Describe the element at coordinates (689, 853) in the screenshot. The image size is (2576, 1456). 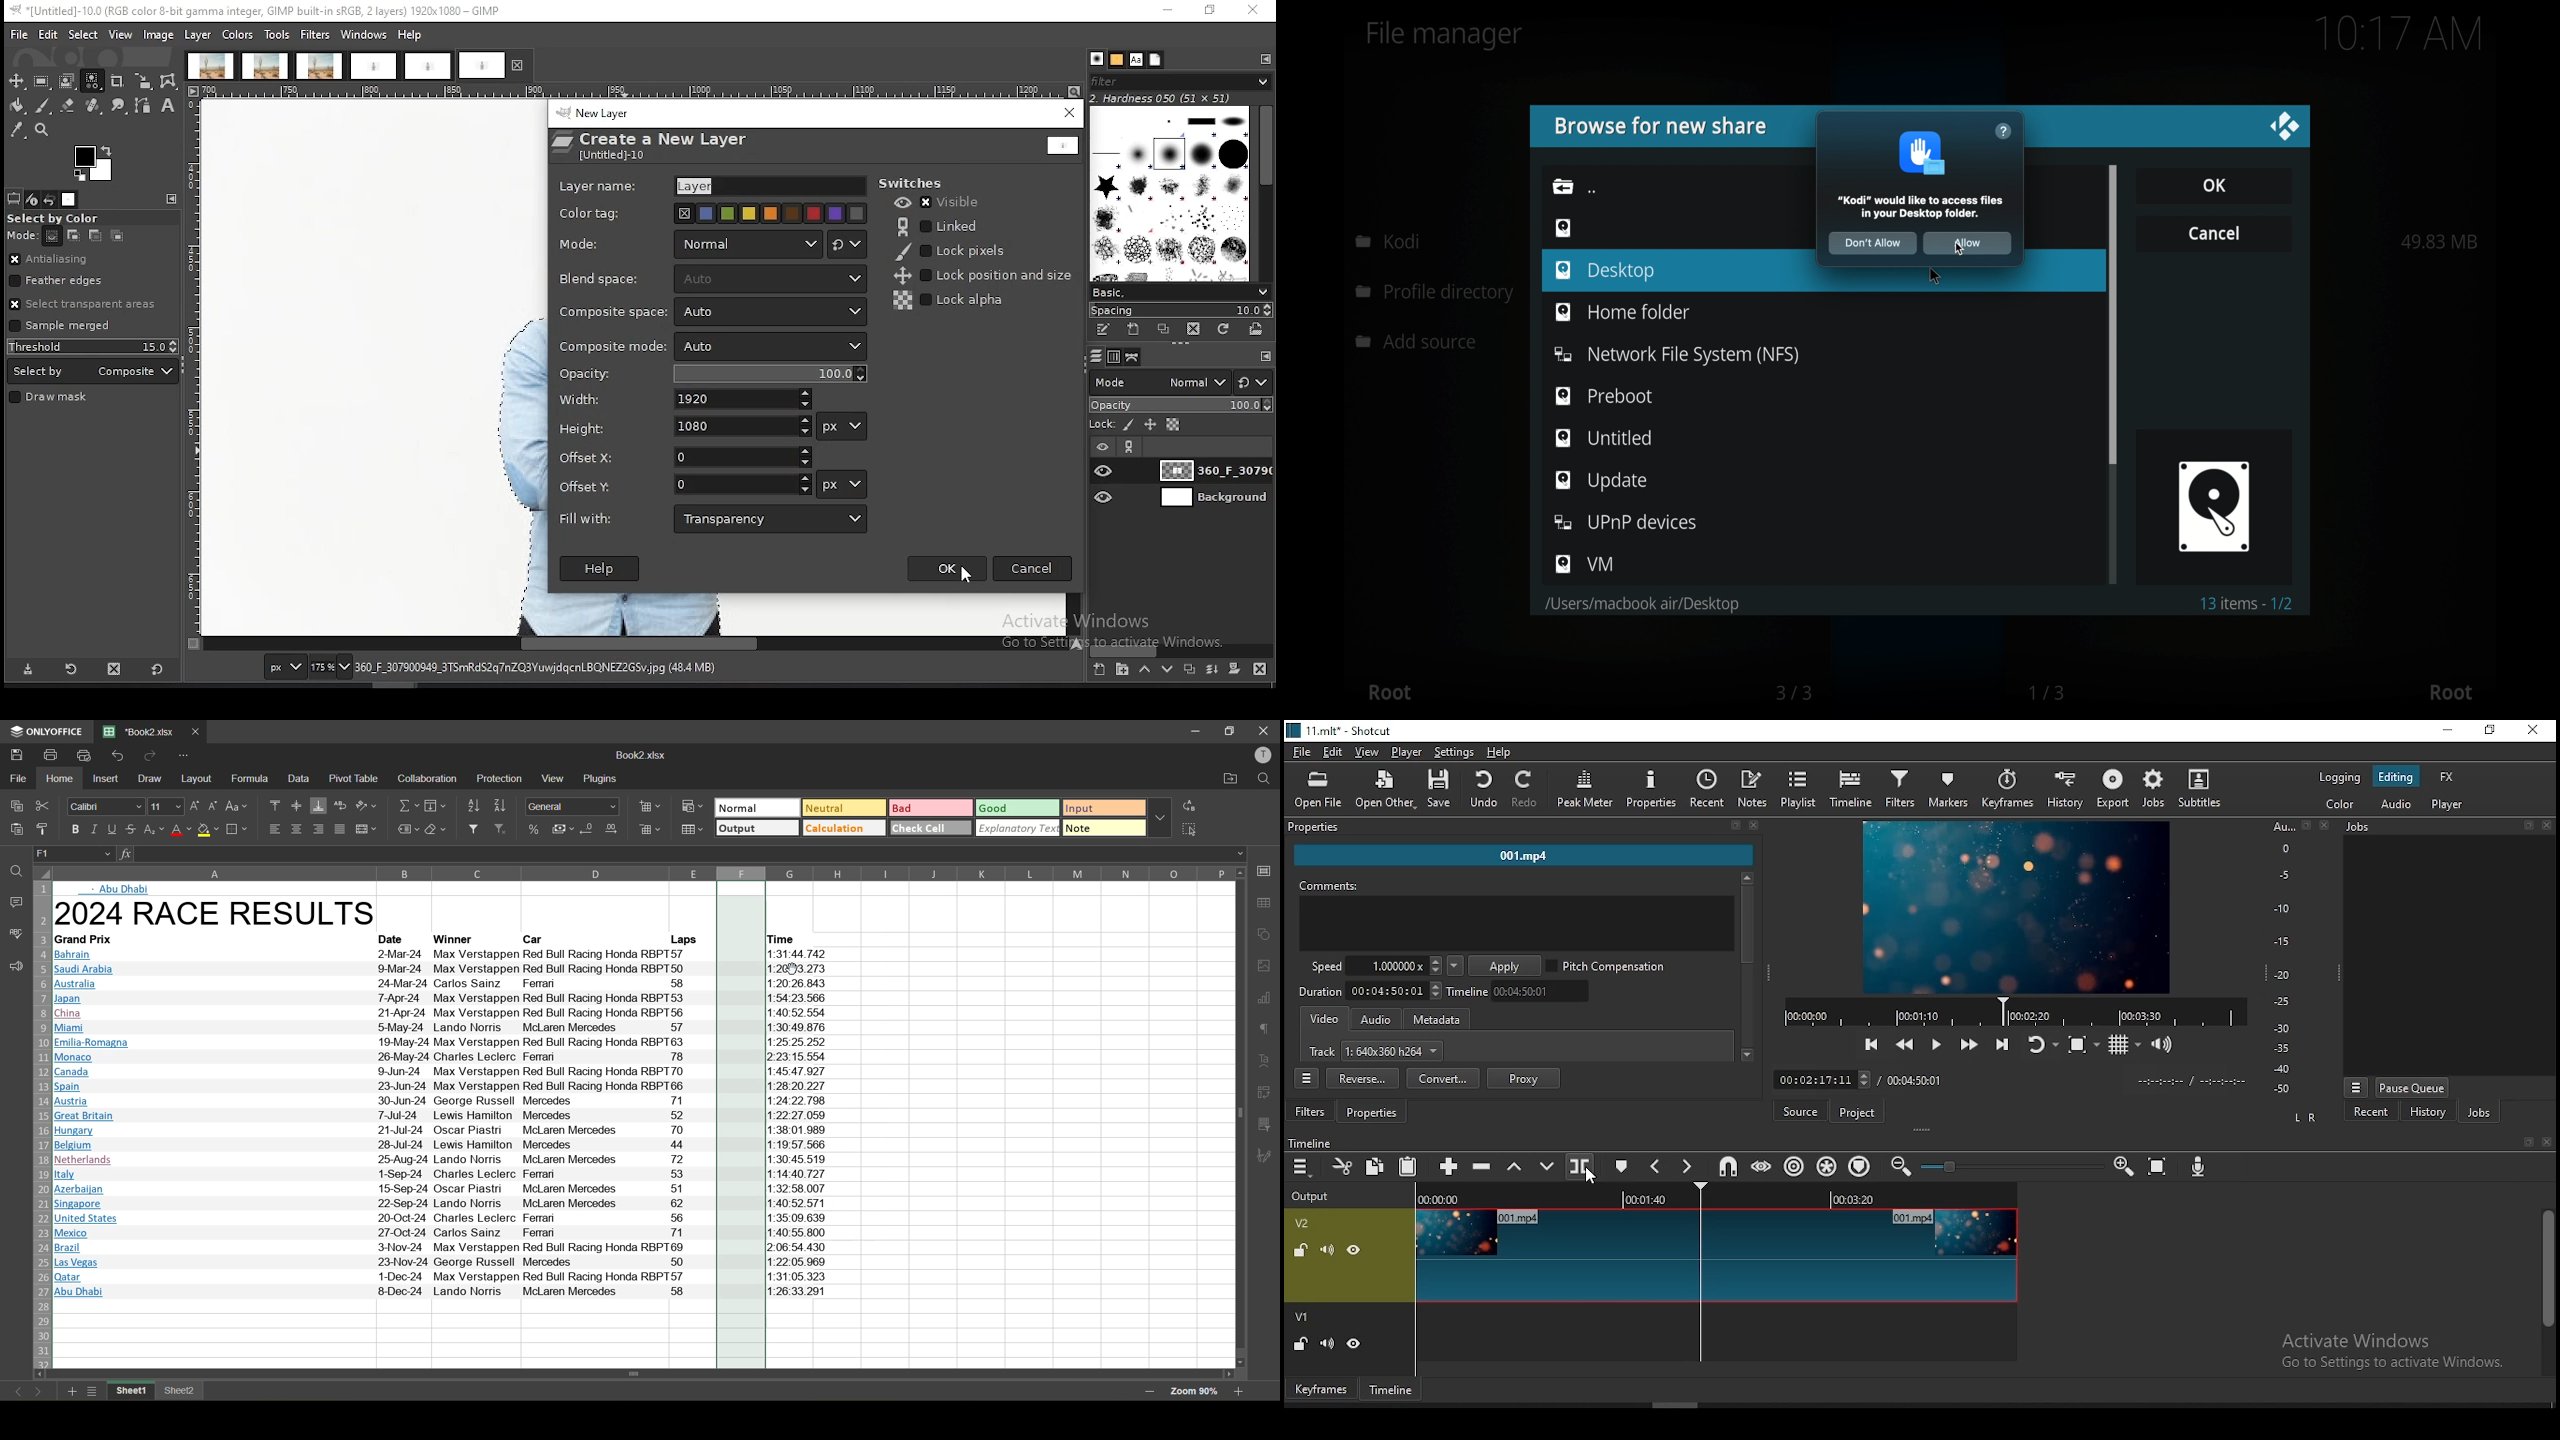
I see `formula bar` at that location.